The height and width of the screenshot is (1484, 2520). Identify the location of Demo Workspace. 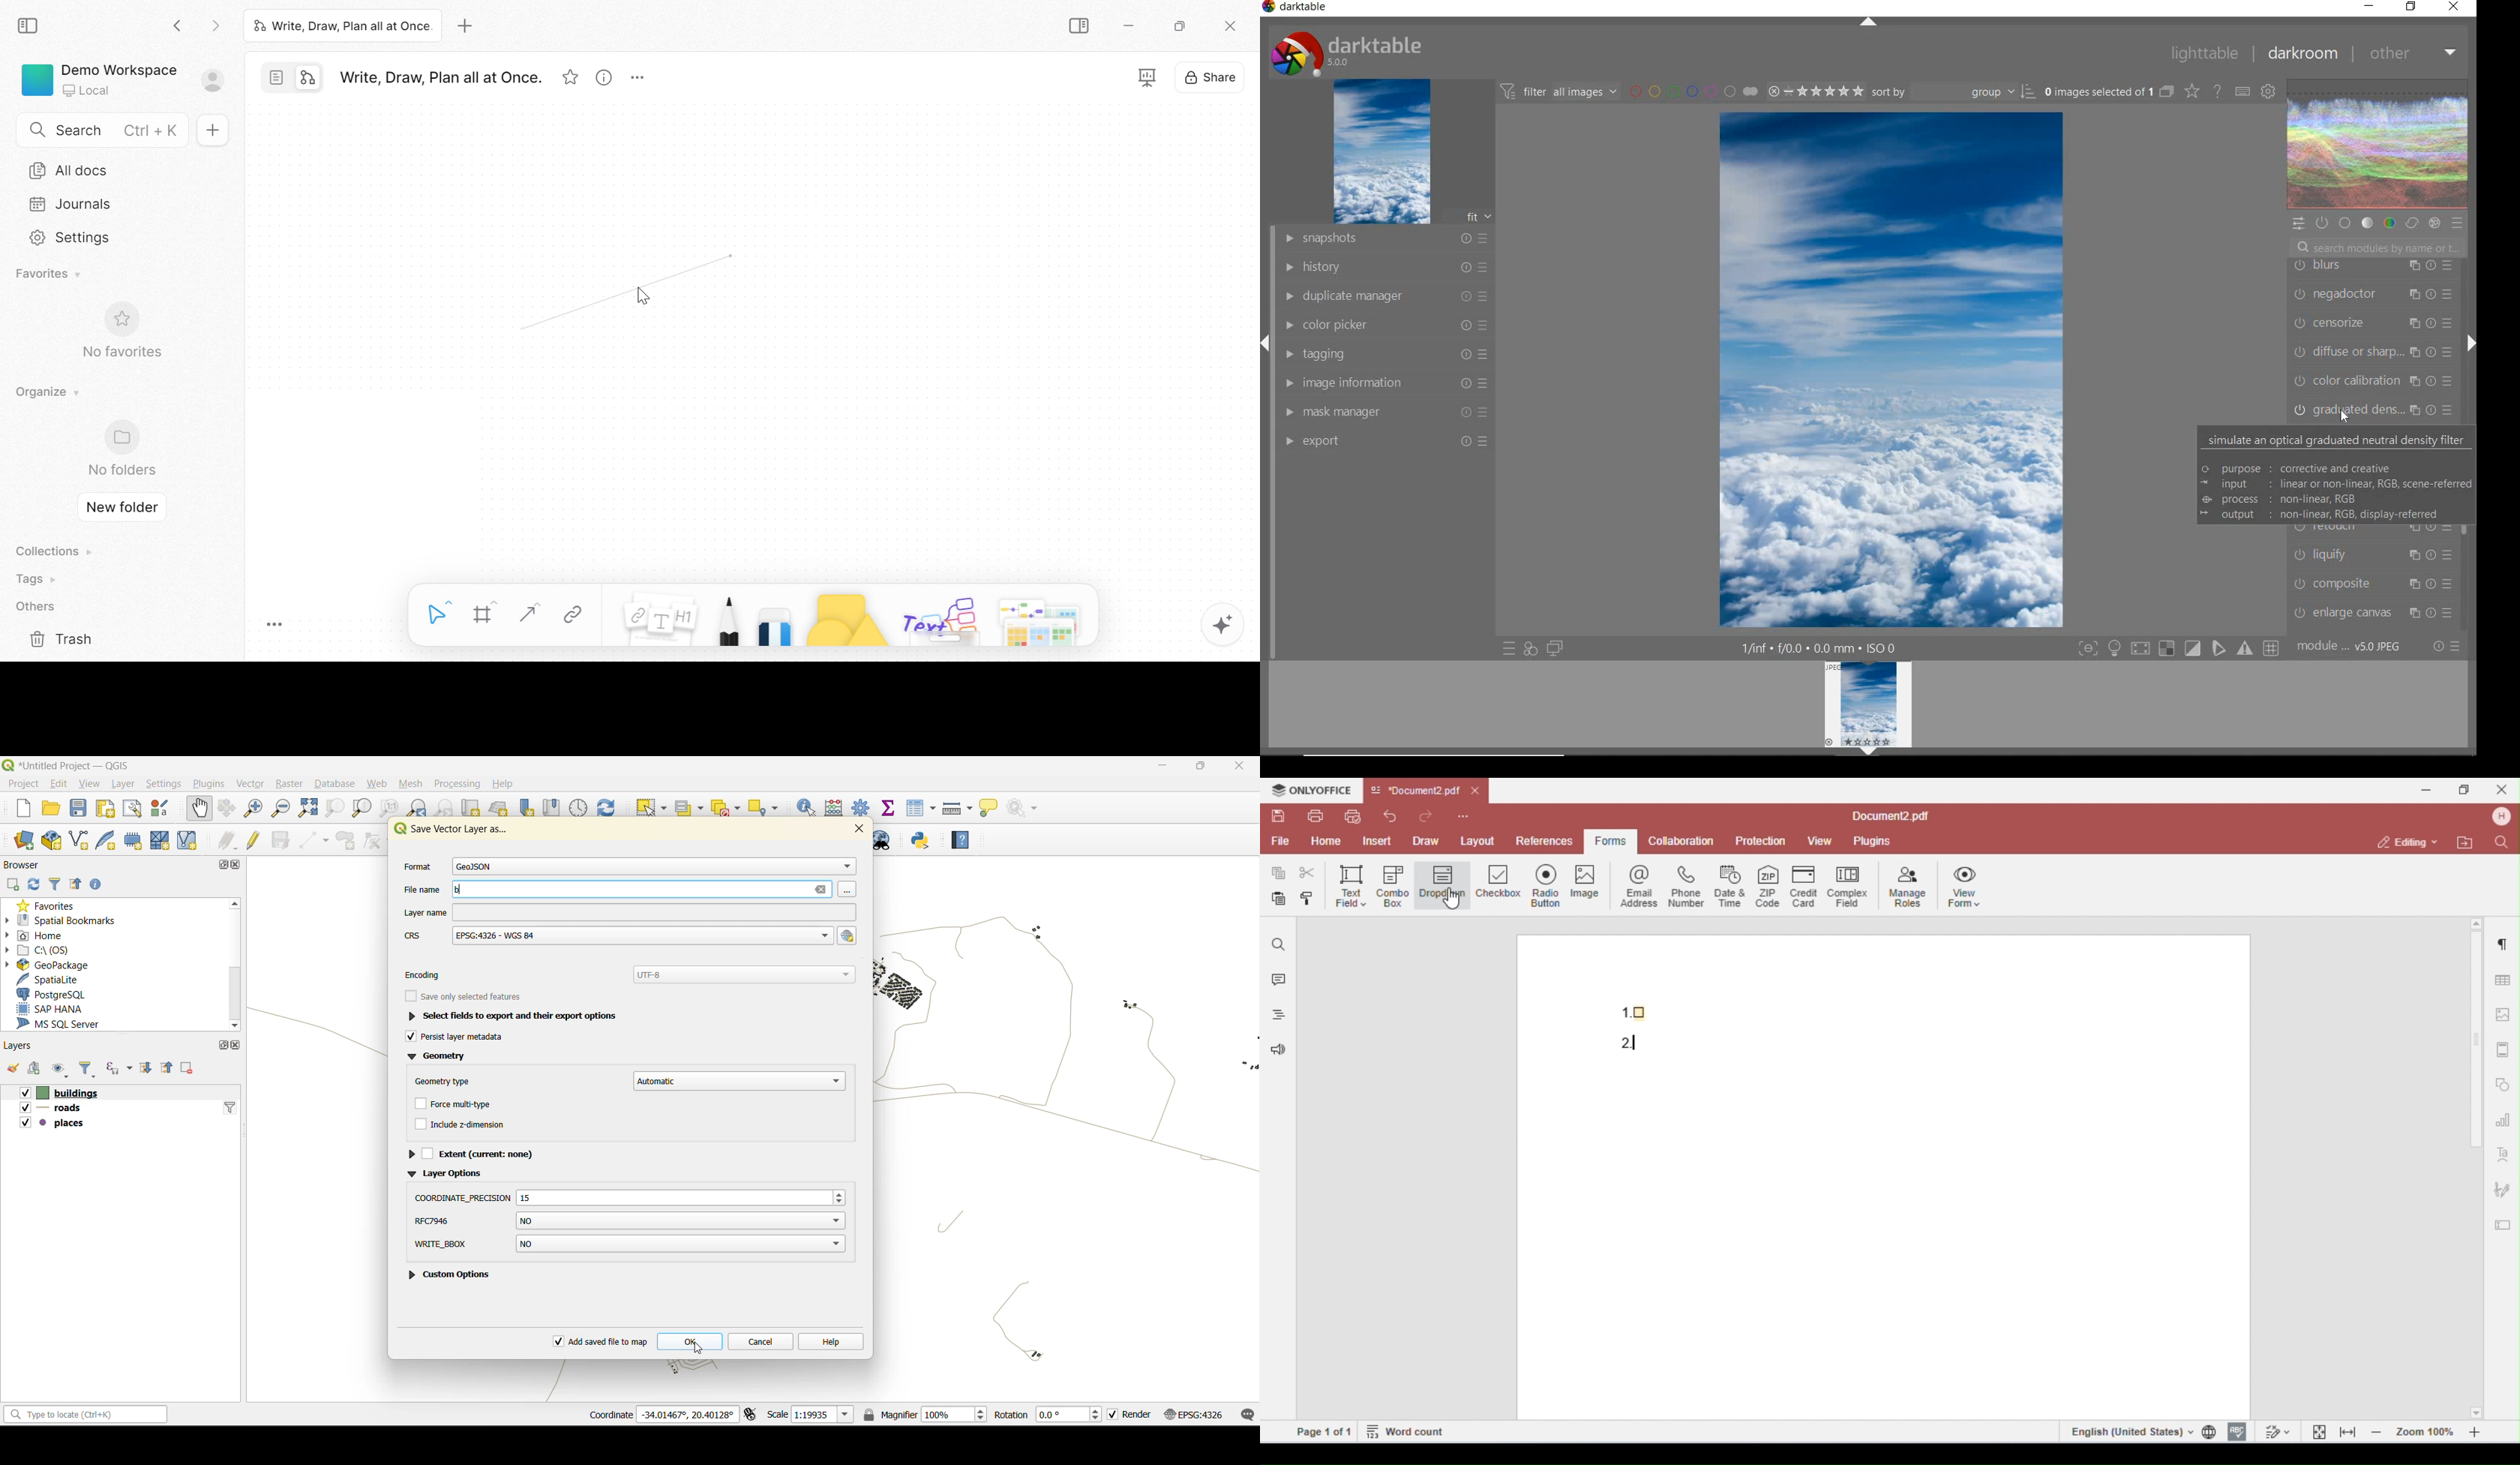
(118, 68).